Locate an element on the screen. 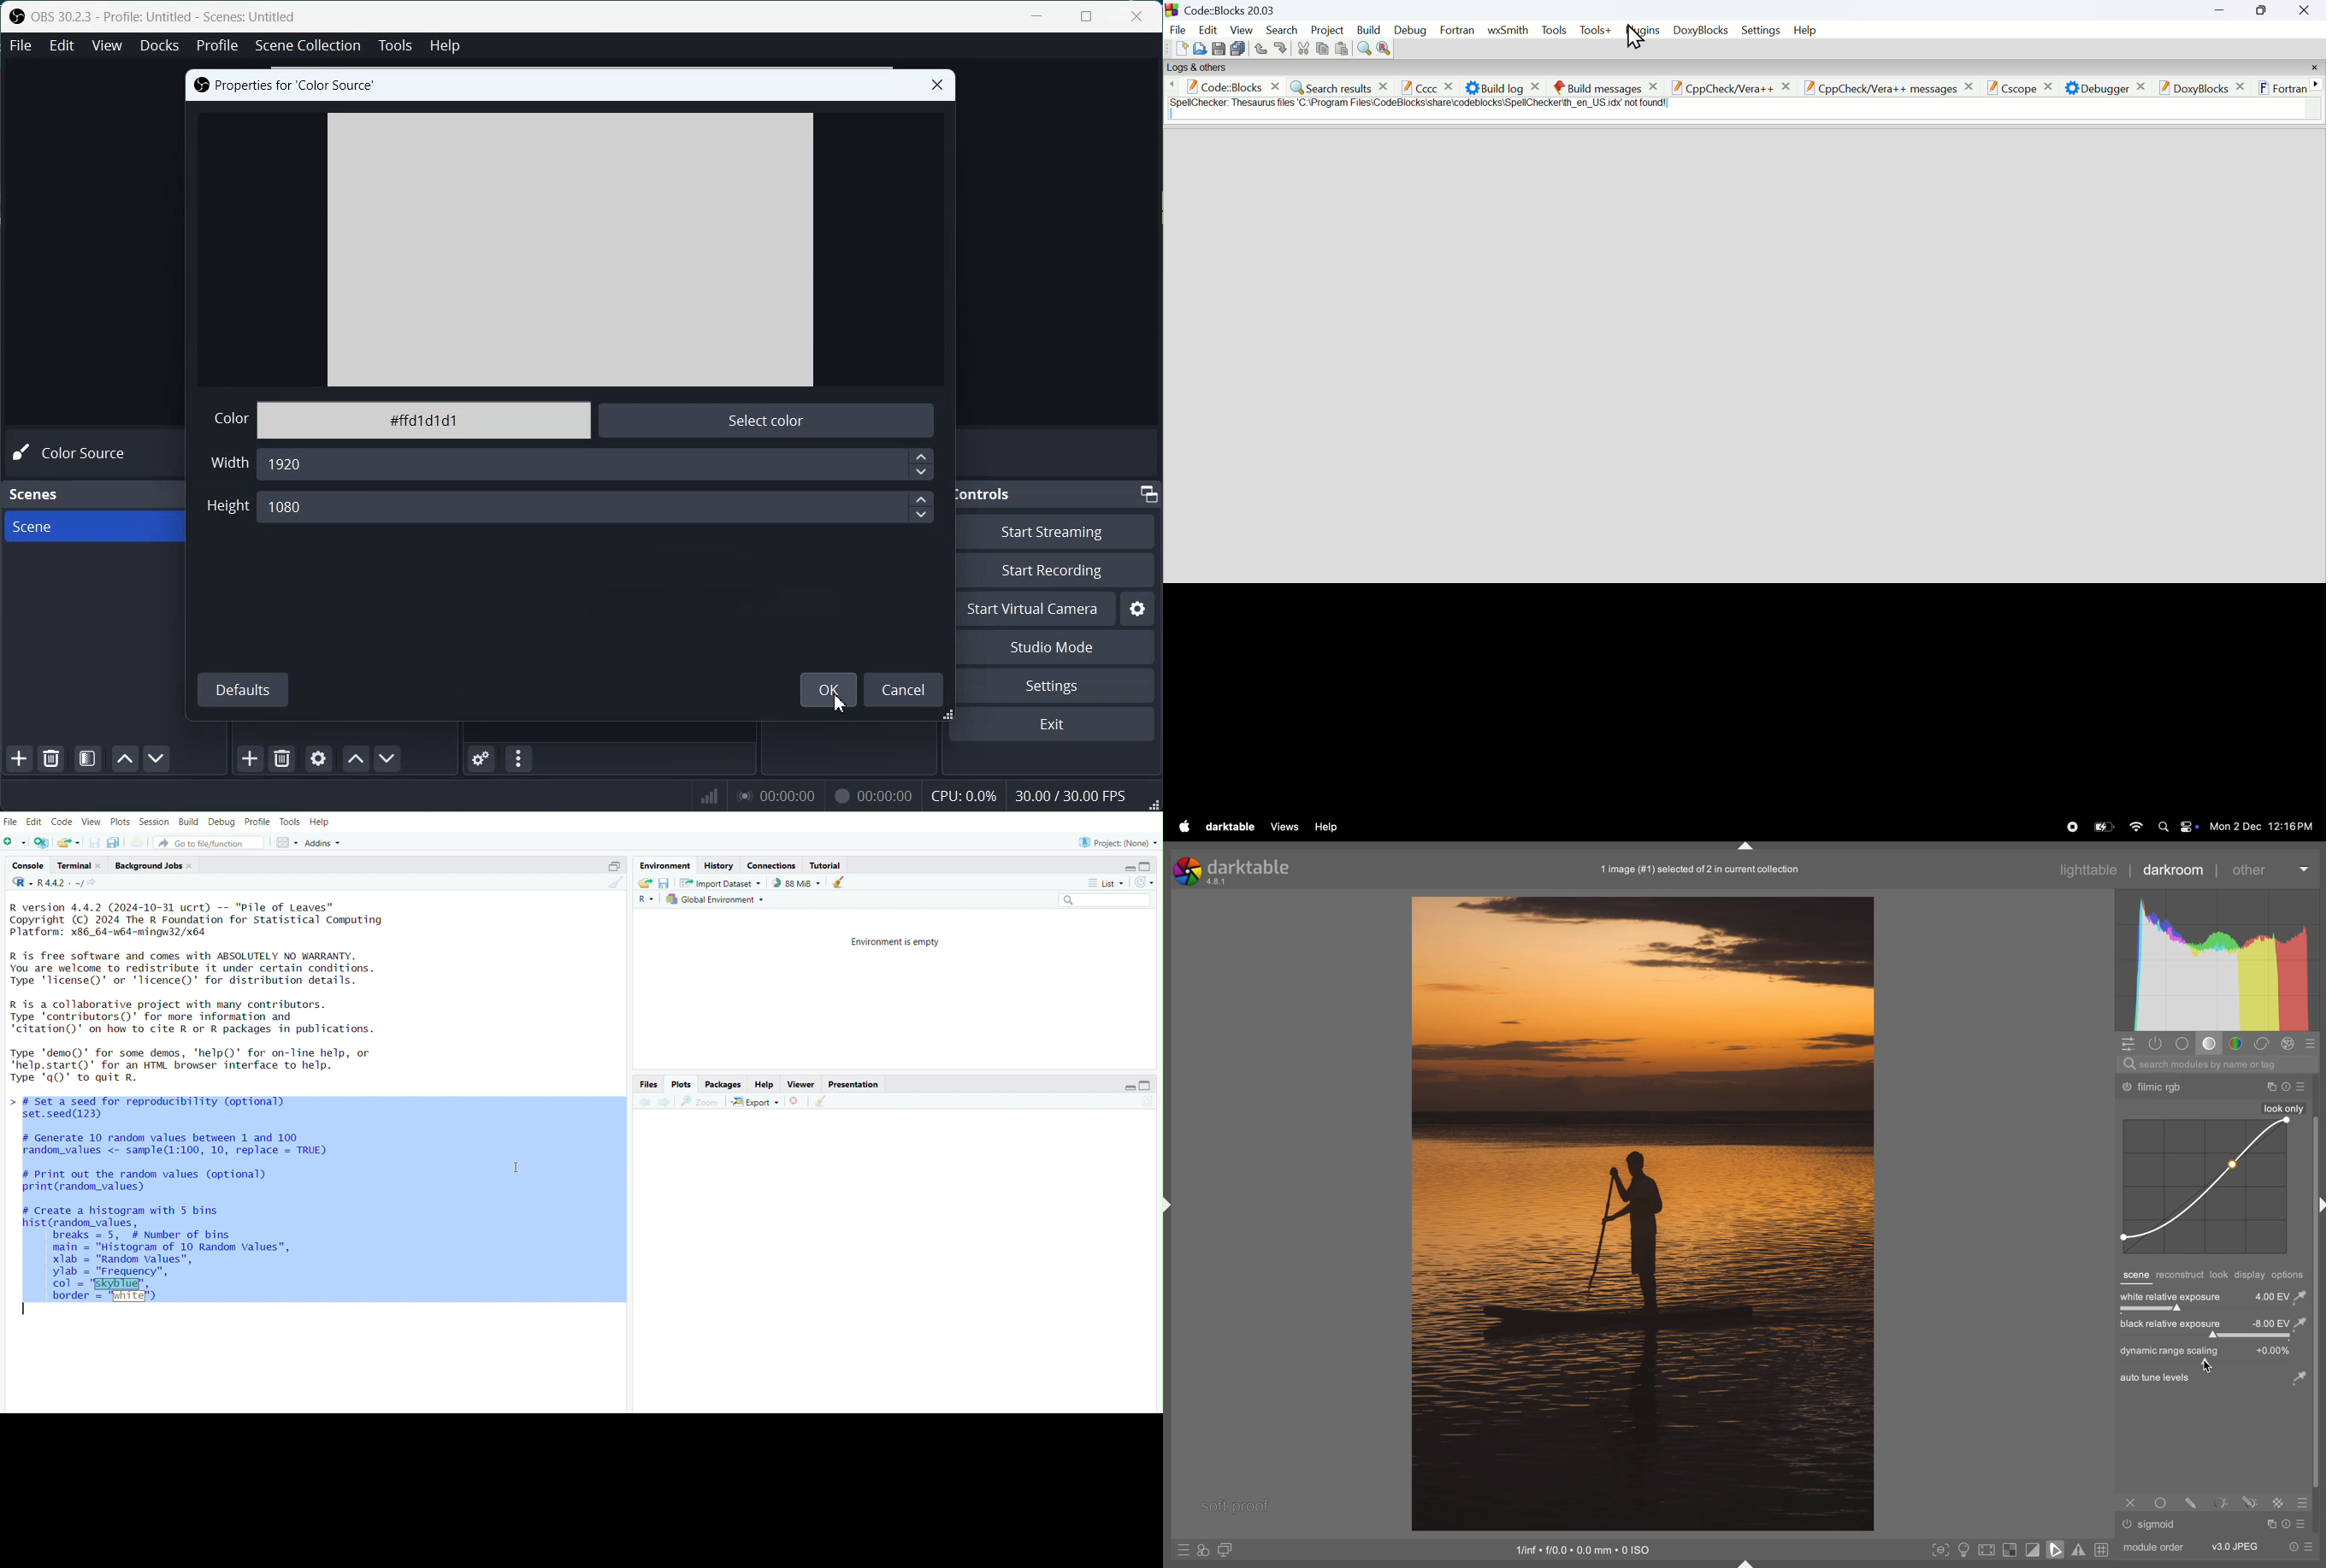 This screenshot has height=1568, width=2352. Signals is located at coordinates (703, 793).